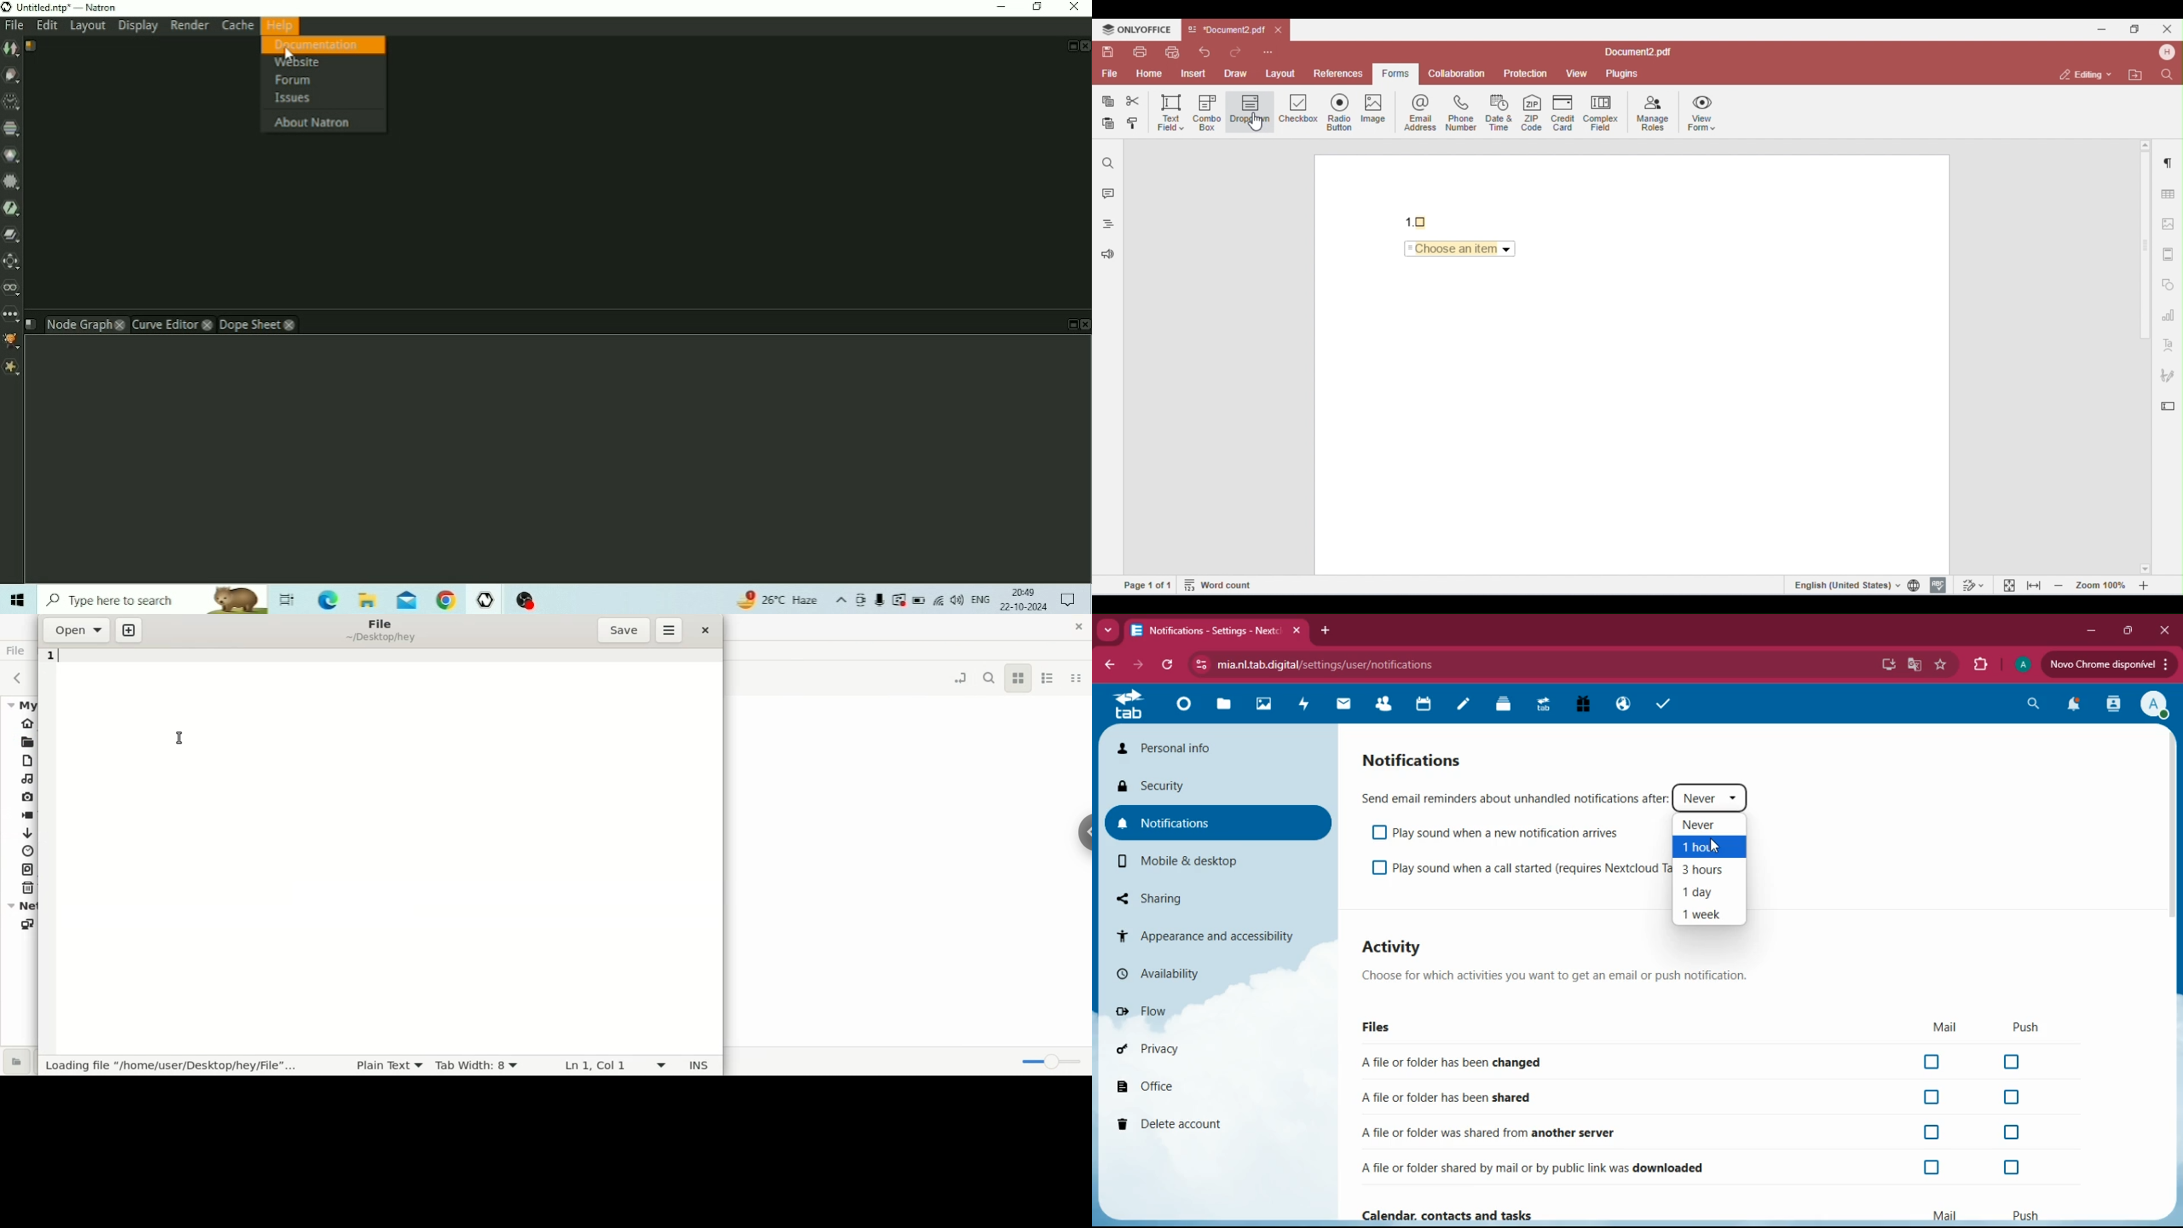 This screenshot has height=1232, width=2184. What do you see at coordinates (1399, 949) in the screenshot?
I see `activity` at bounding box center [1399, 949].